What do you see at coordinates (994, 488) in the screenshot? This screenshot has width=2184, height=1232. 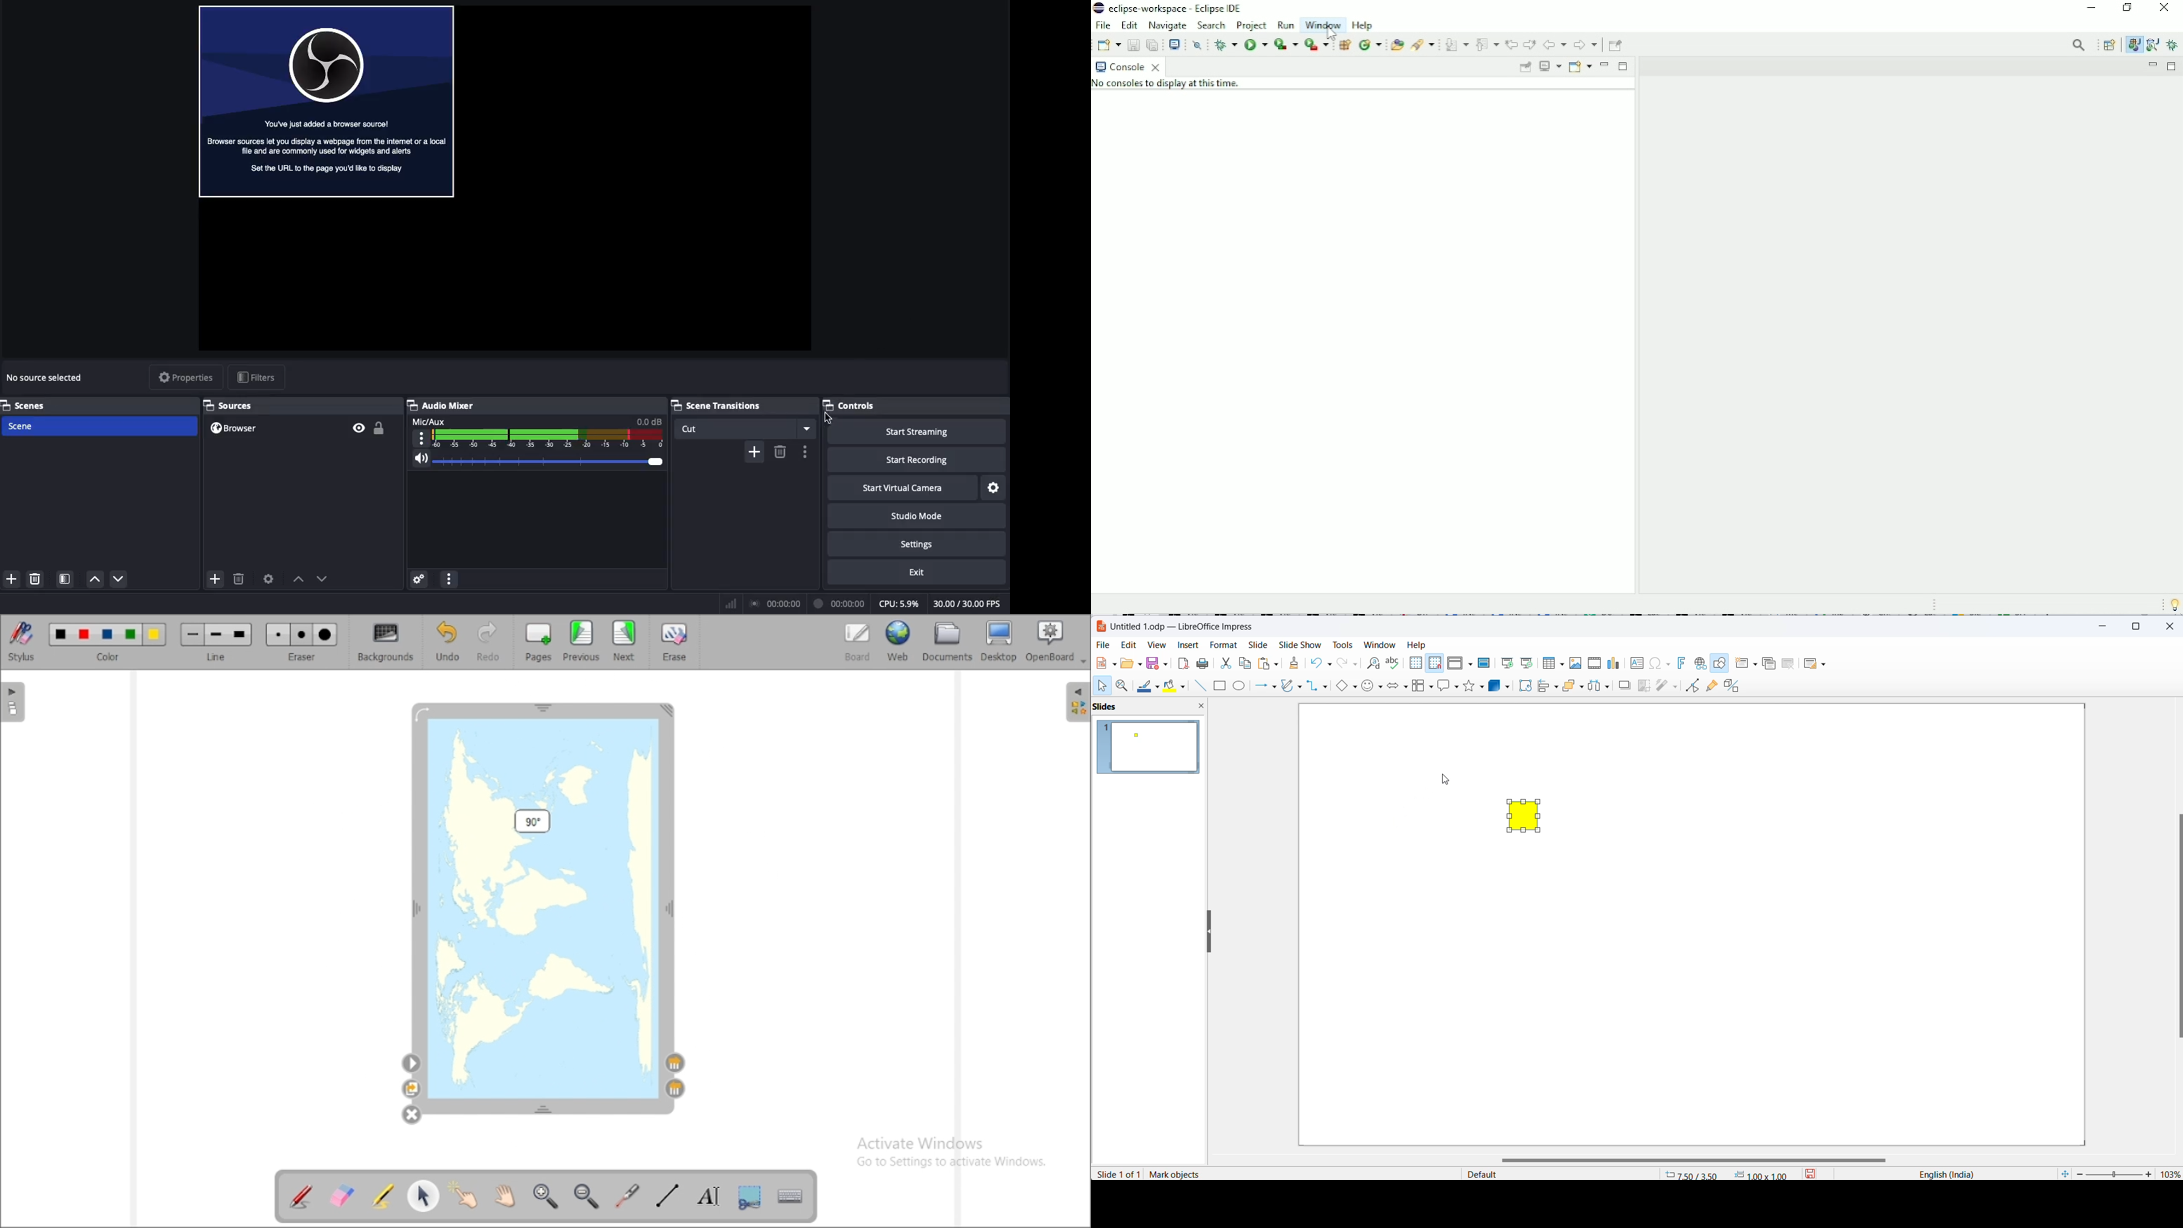 I see `Settings` at bounding box center [994, 488].